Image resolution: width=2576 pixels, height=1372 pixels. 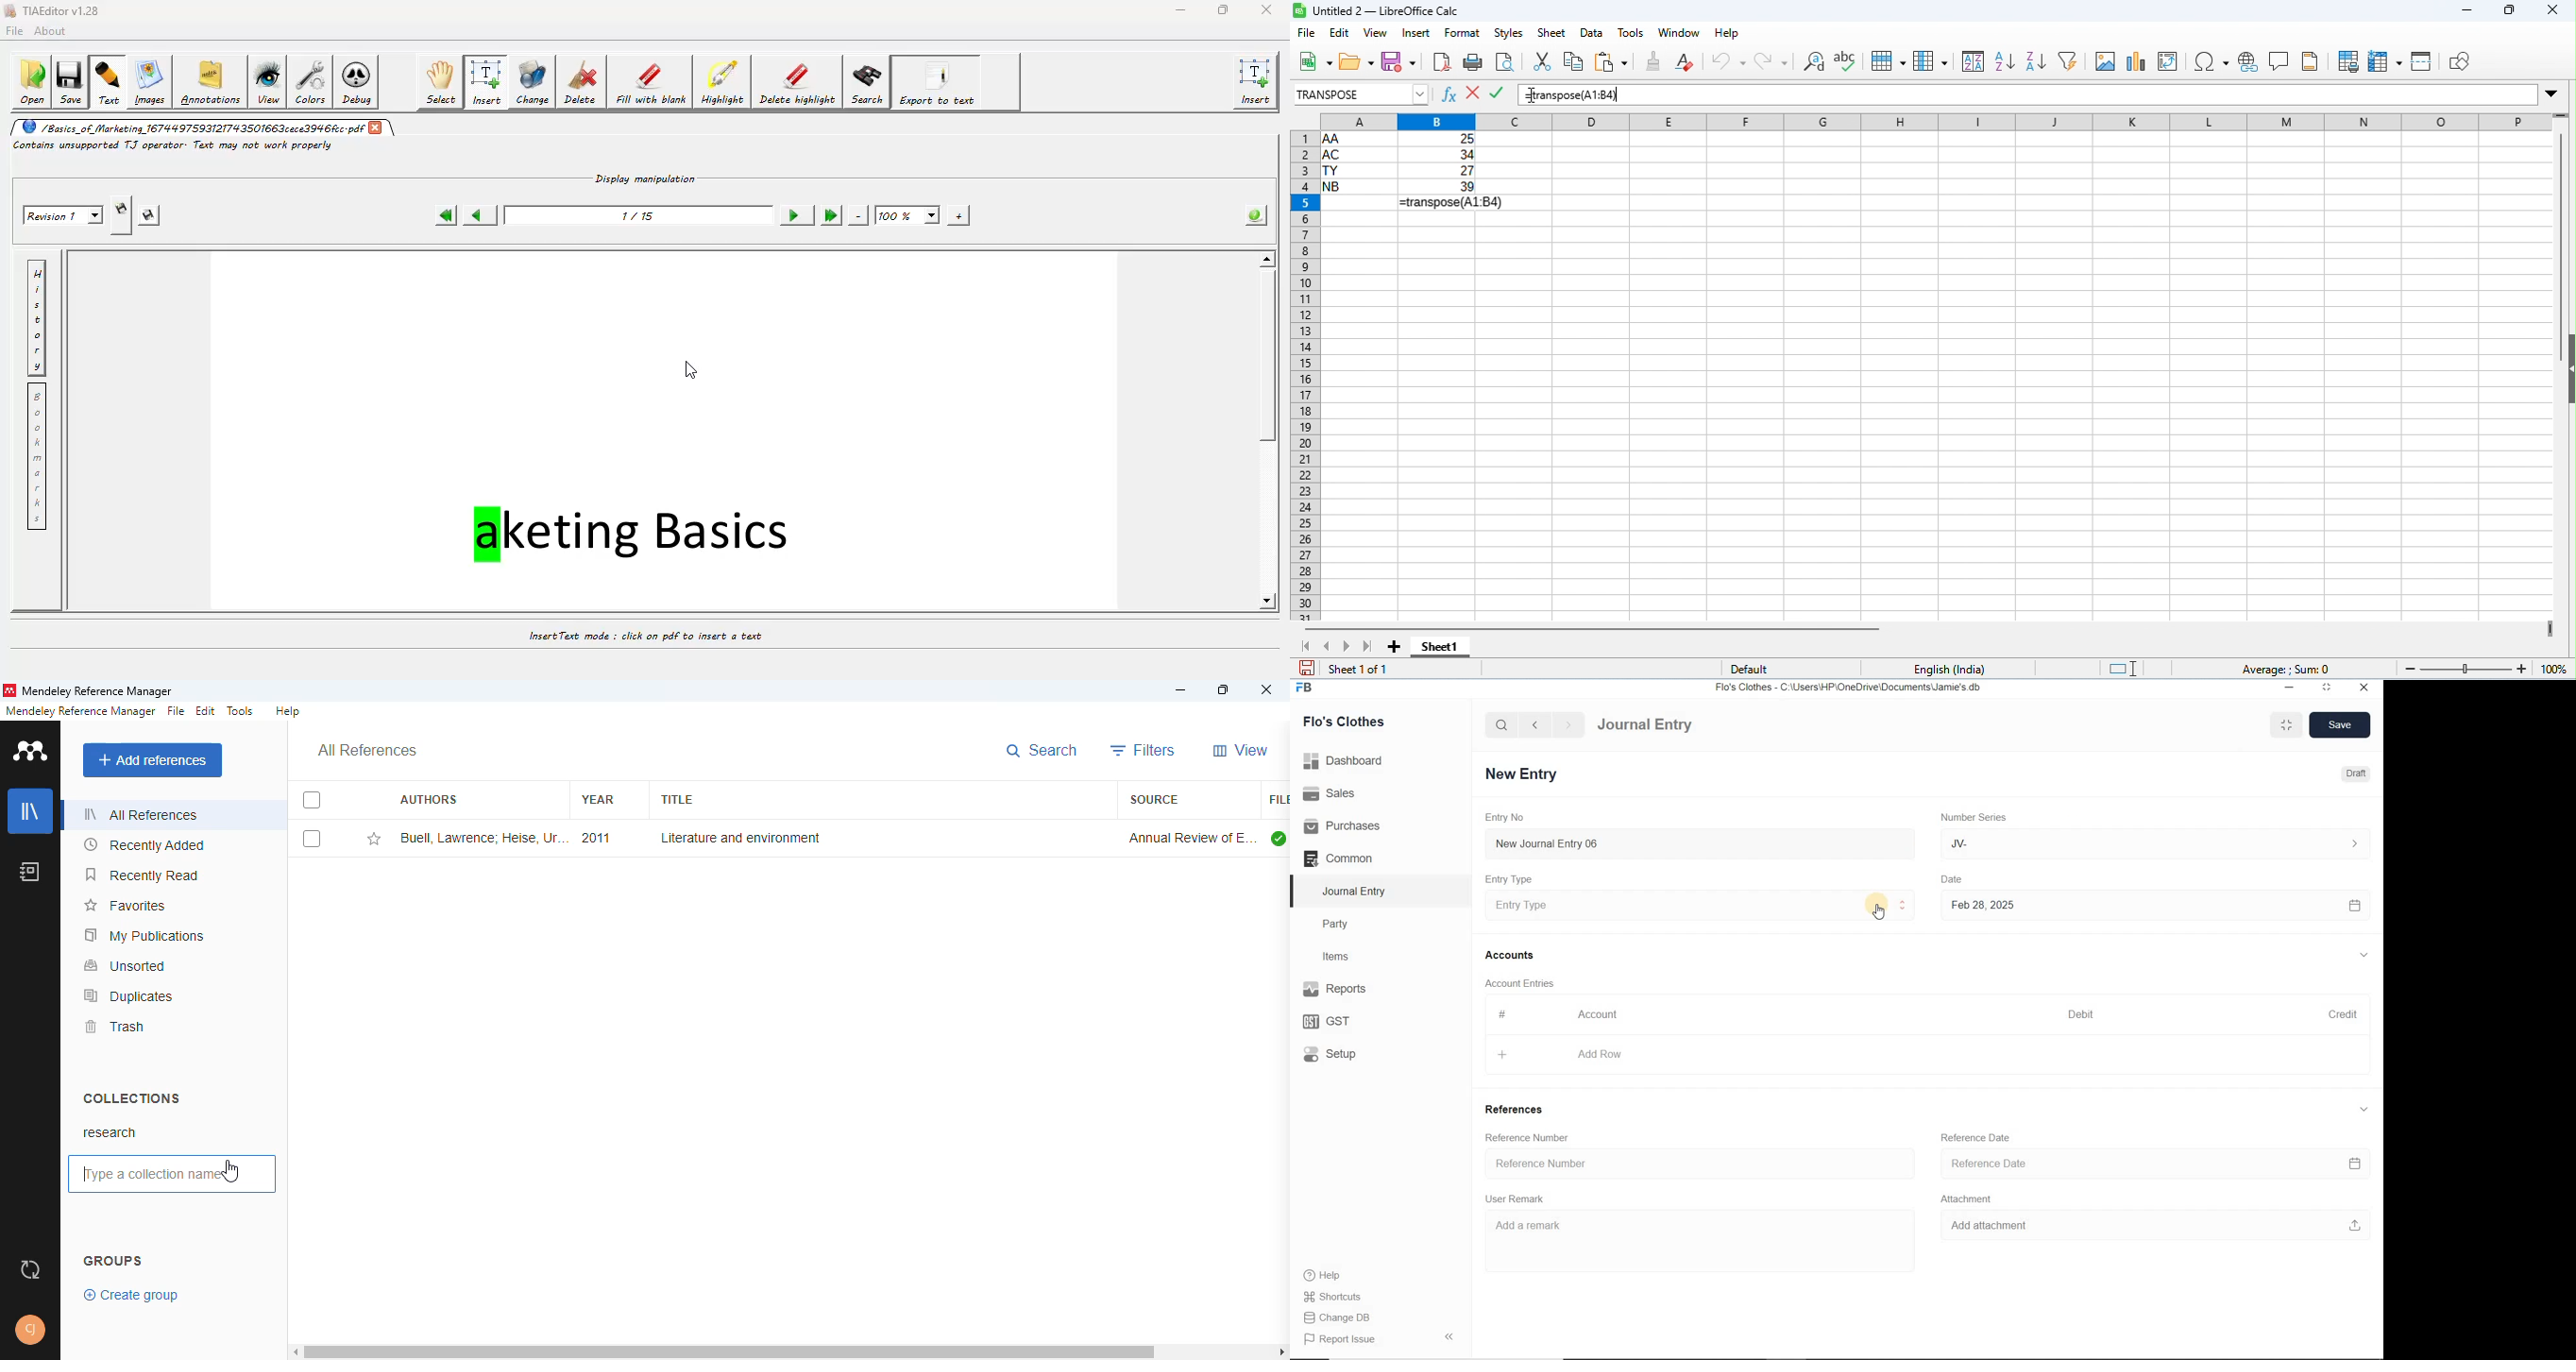 What do you see at coordinates (366, 751) in the screenshot?
I see `all references` at bounding box center [366, 751].